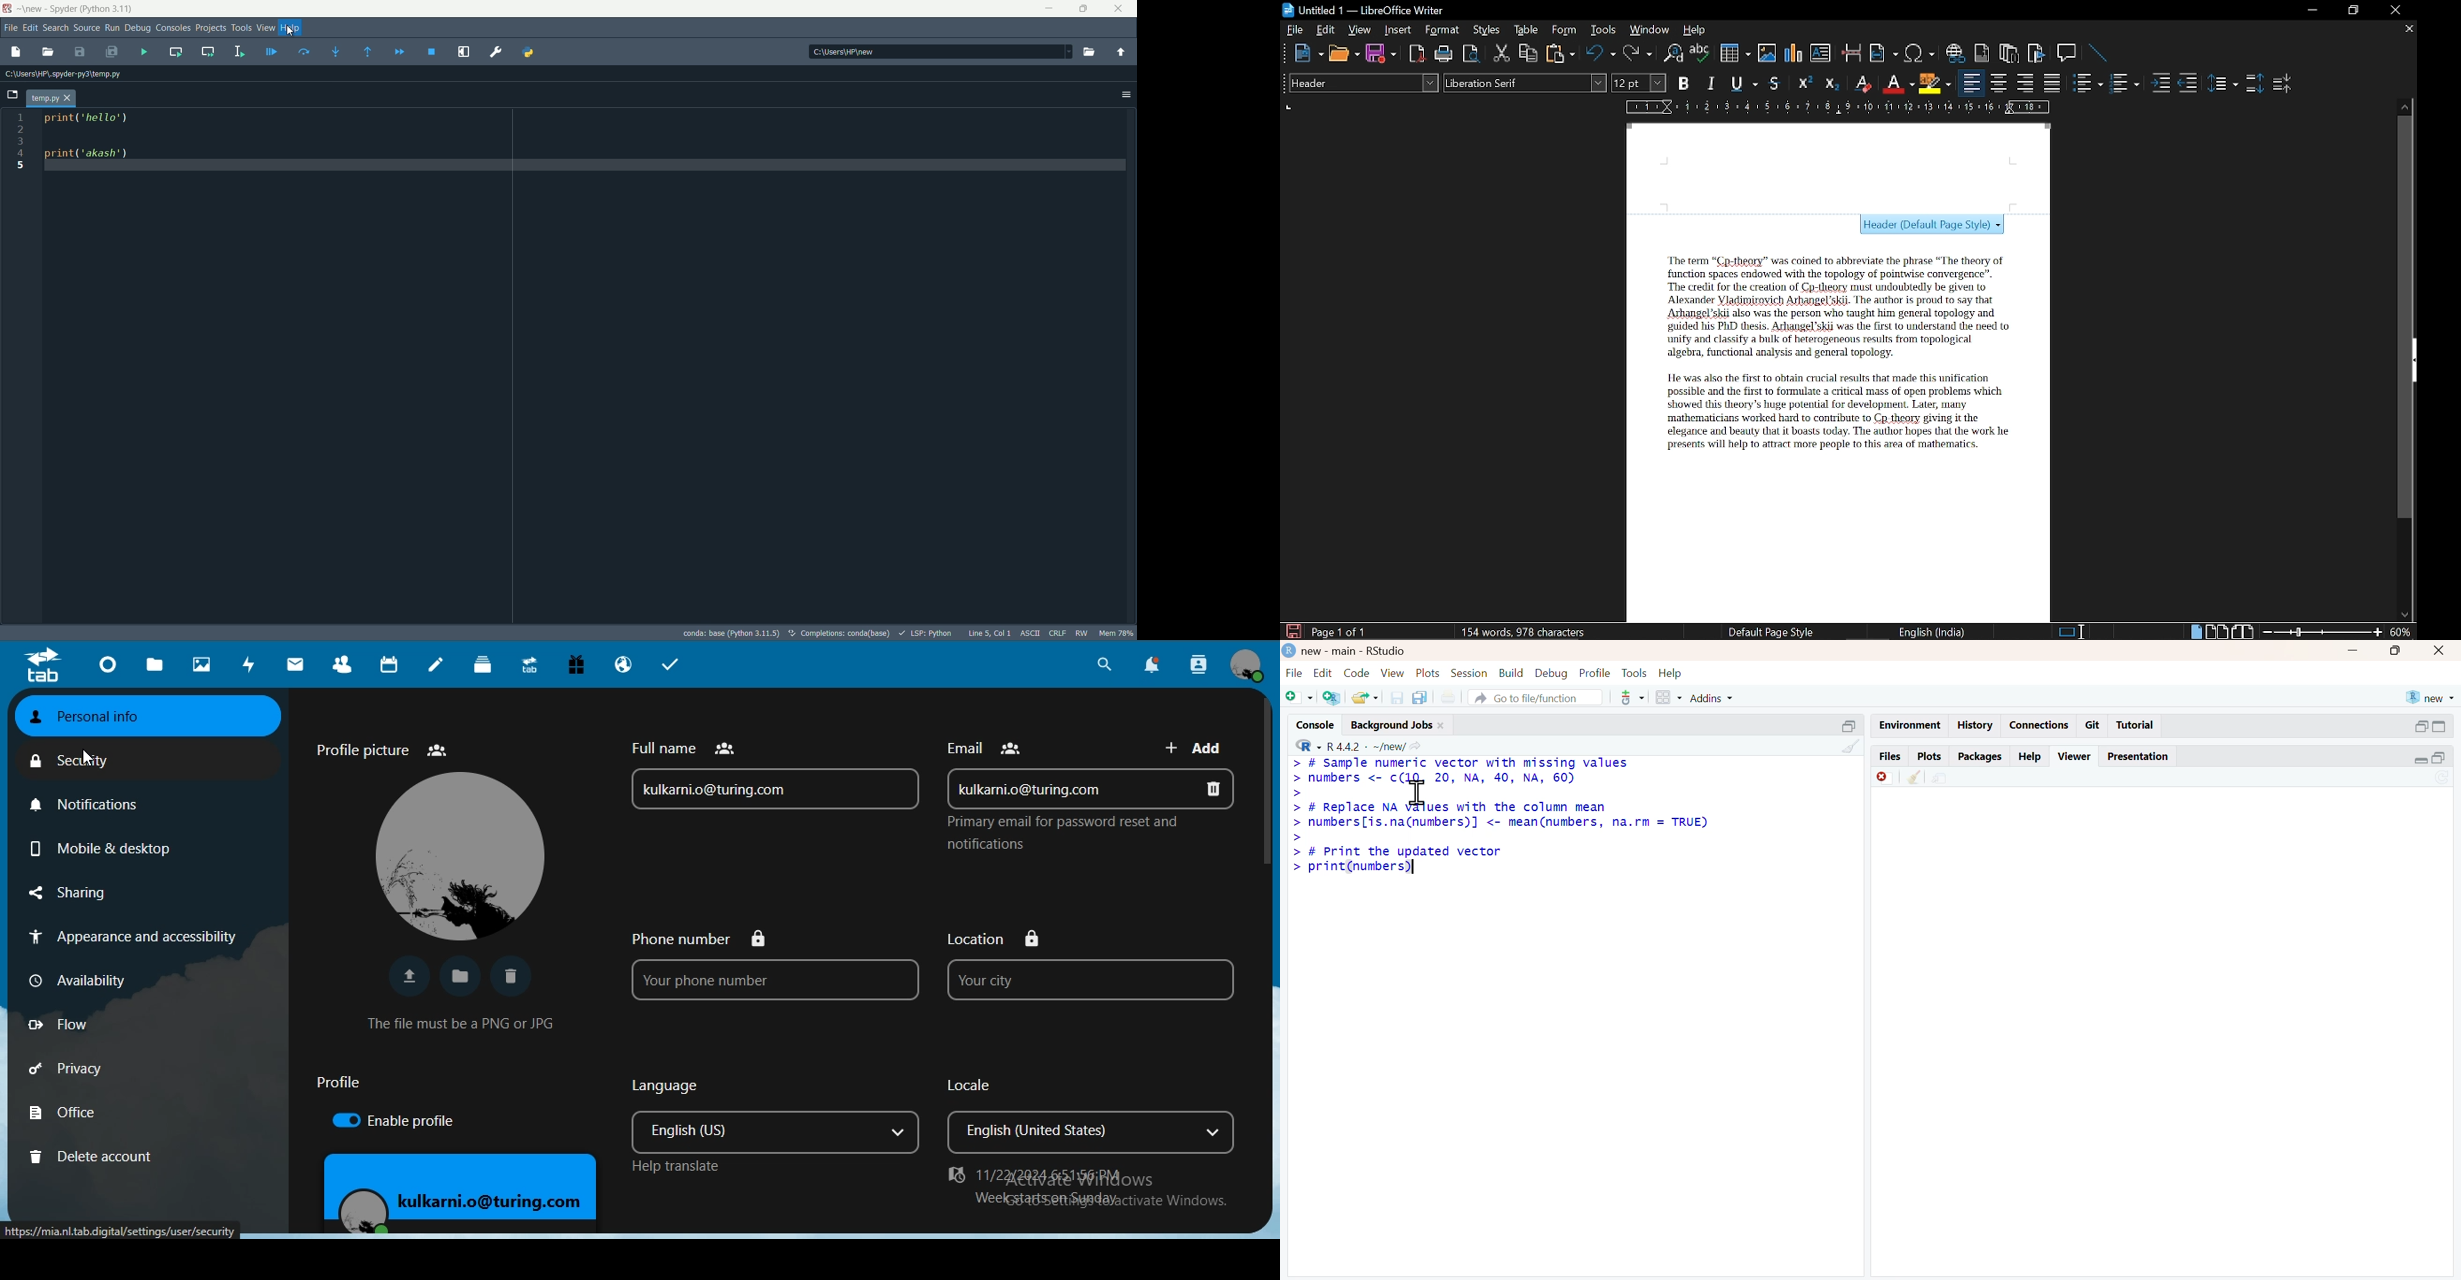 The image size is (2464, 1288). I want to click on Change zoom, so click(2324, 632).